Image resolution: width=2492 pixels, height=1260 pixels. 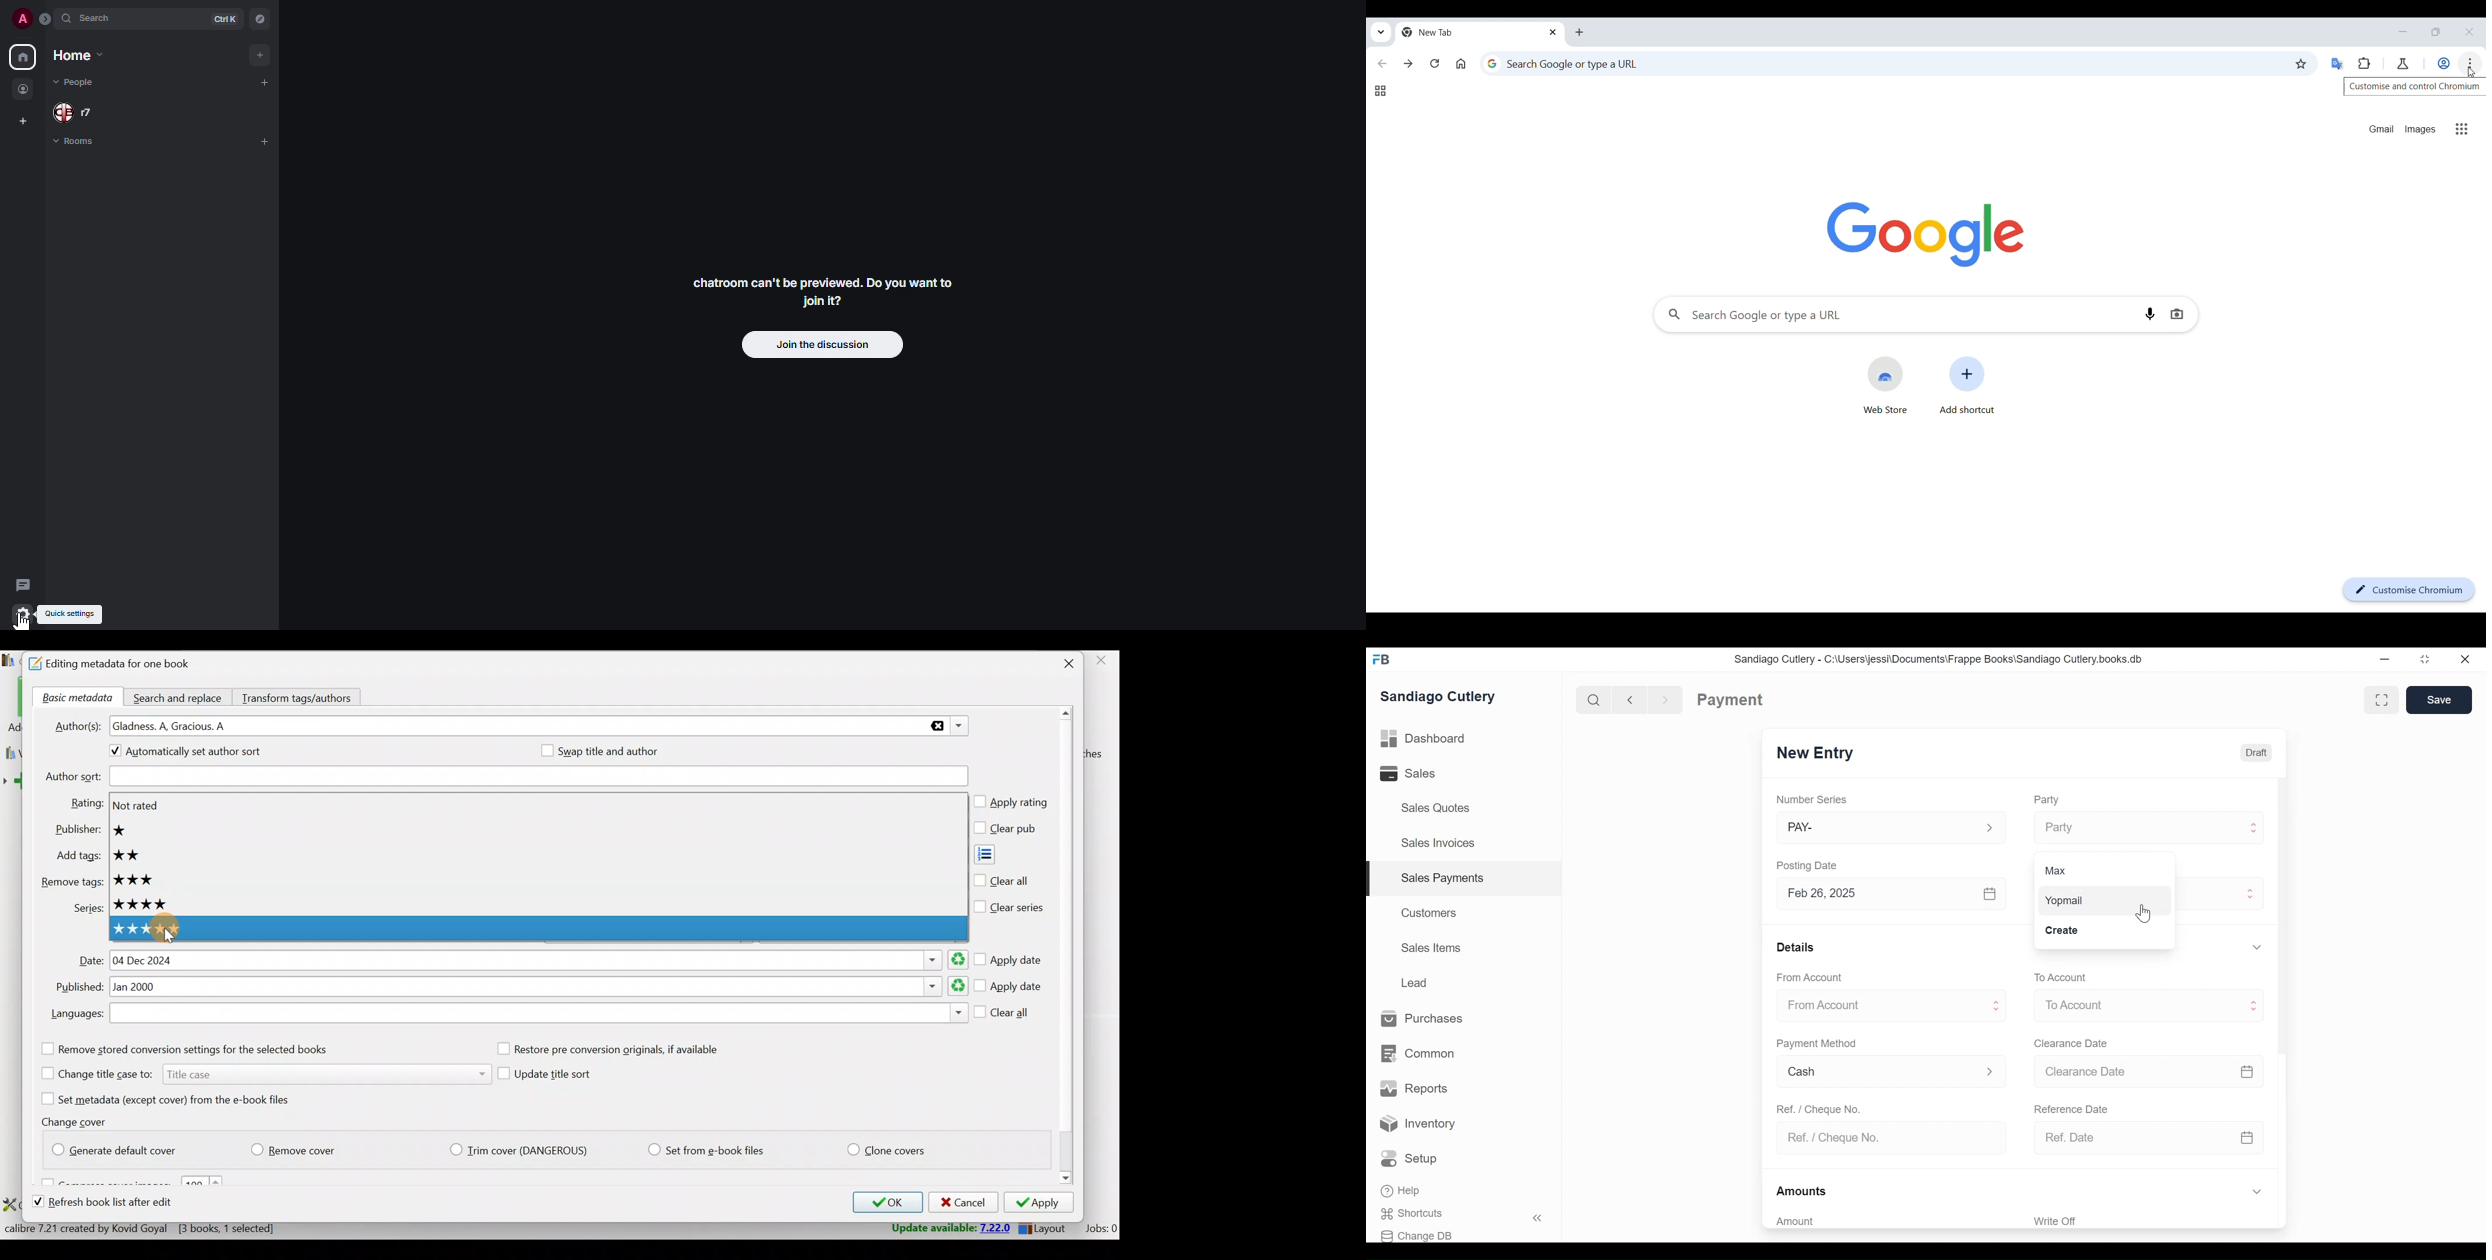 What do you see at coordinates (120, 1148) in the screenshot?
I see `Generate default cover` at bounding box center [120, 1148].